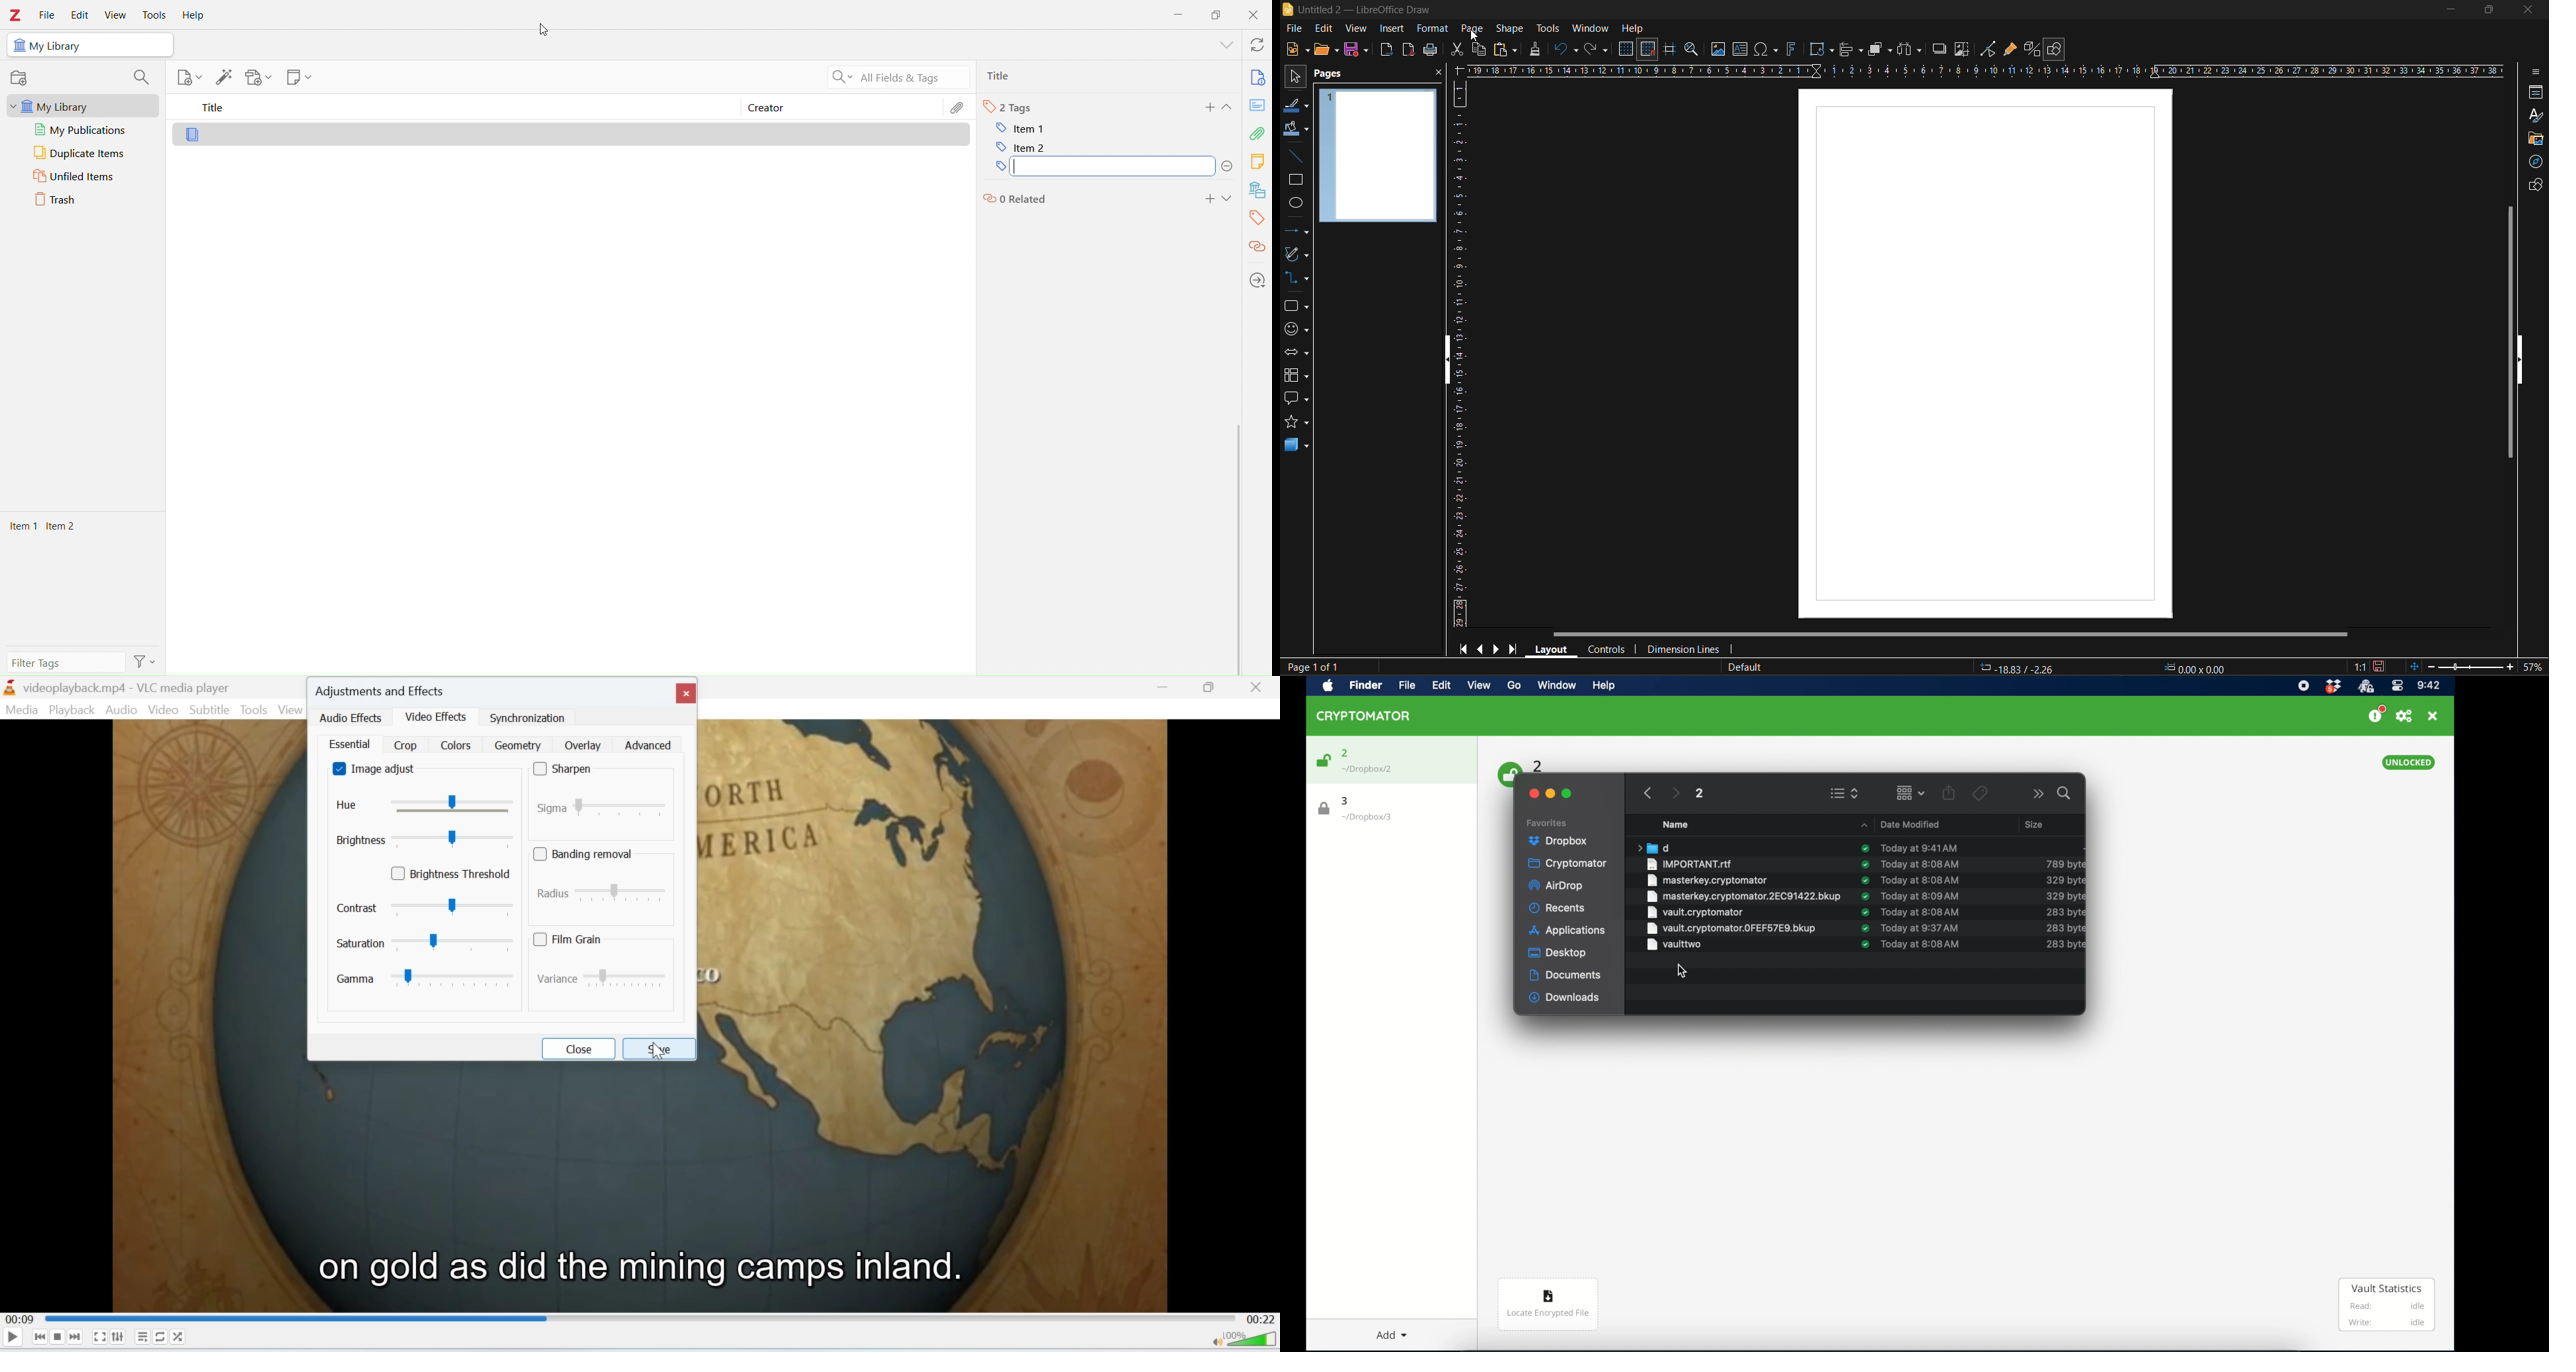 Image resolution: width=2576 pixels, height=1372 pixels. I want to click on tags, so click(1980, 793).